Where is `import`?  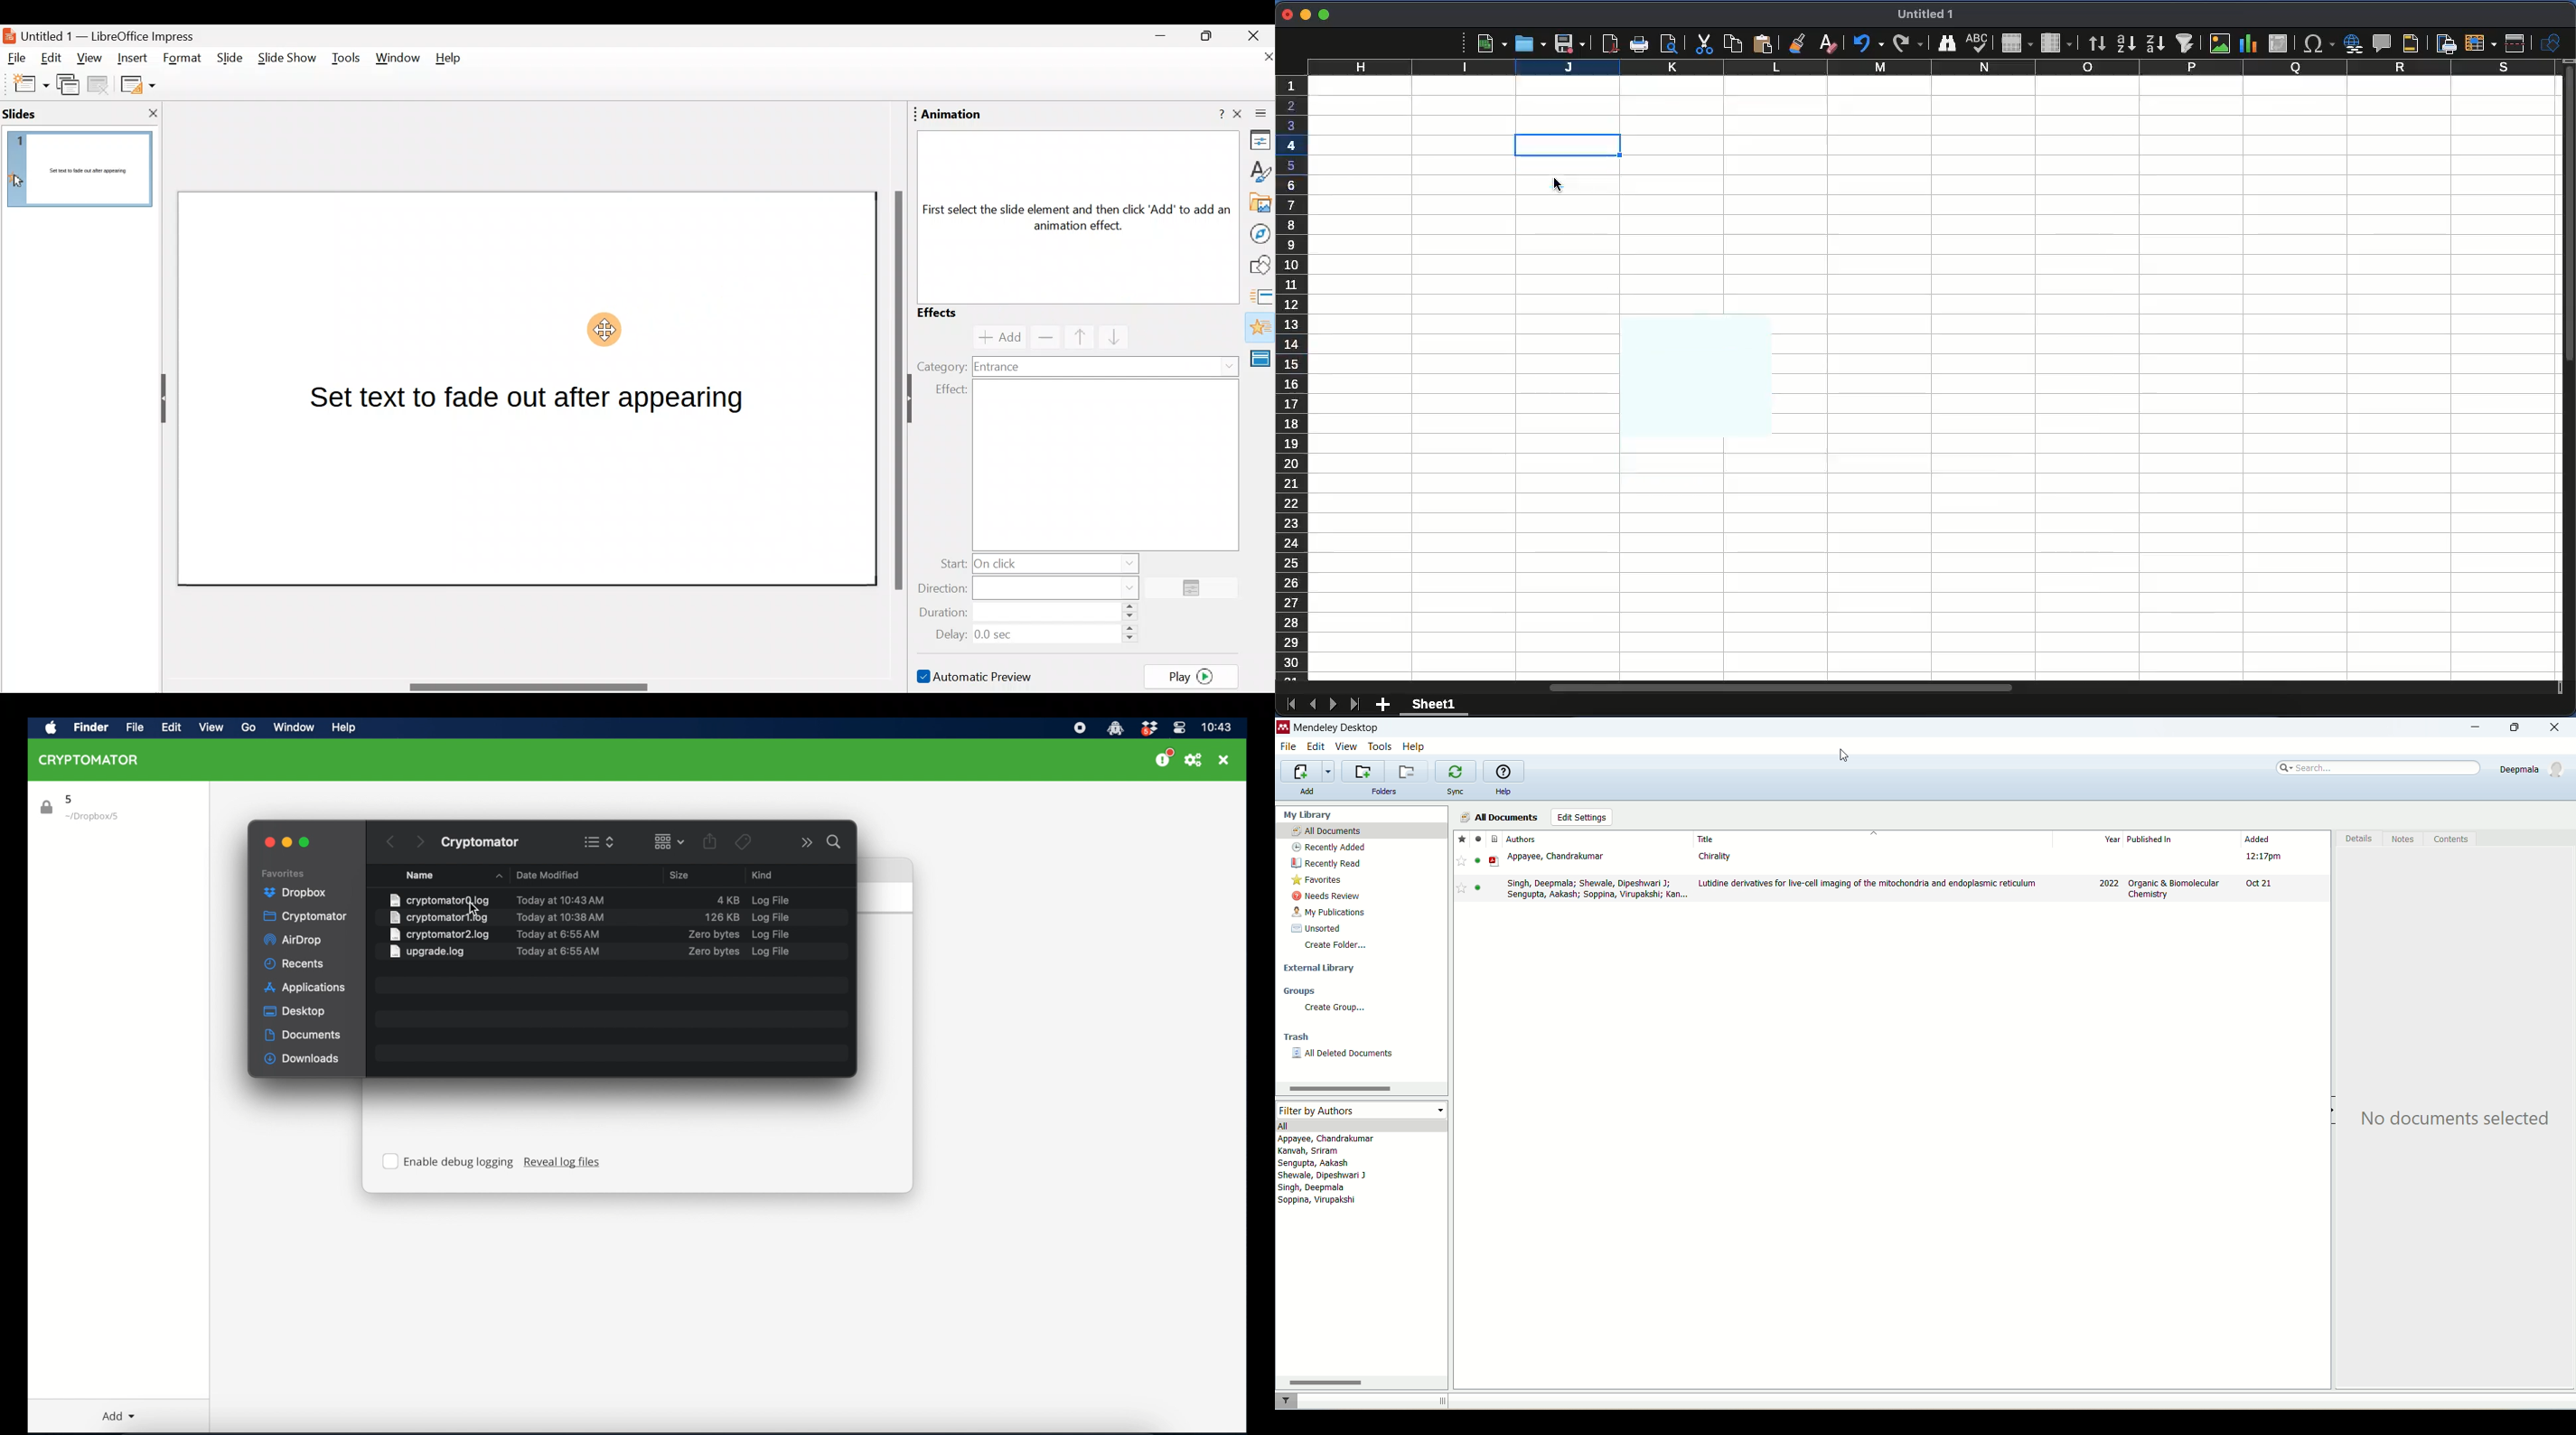
import is located at coordinates (1308, 772).